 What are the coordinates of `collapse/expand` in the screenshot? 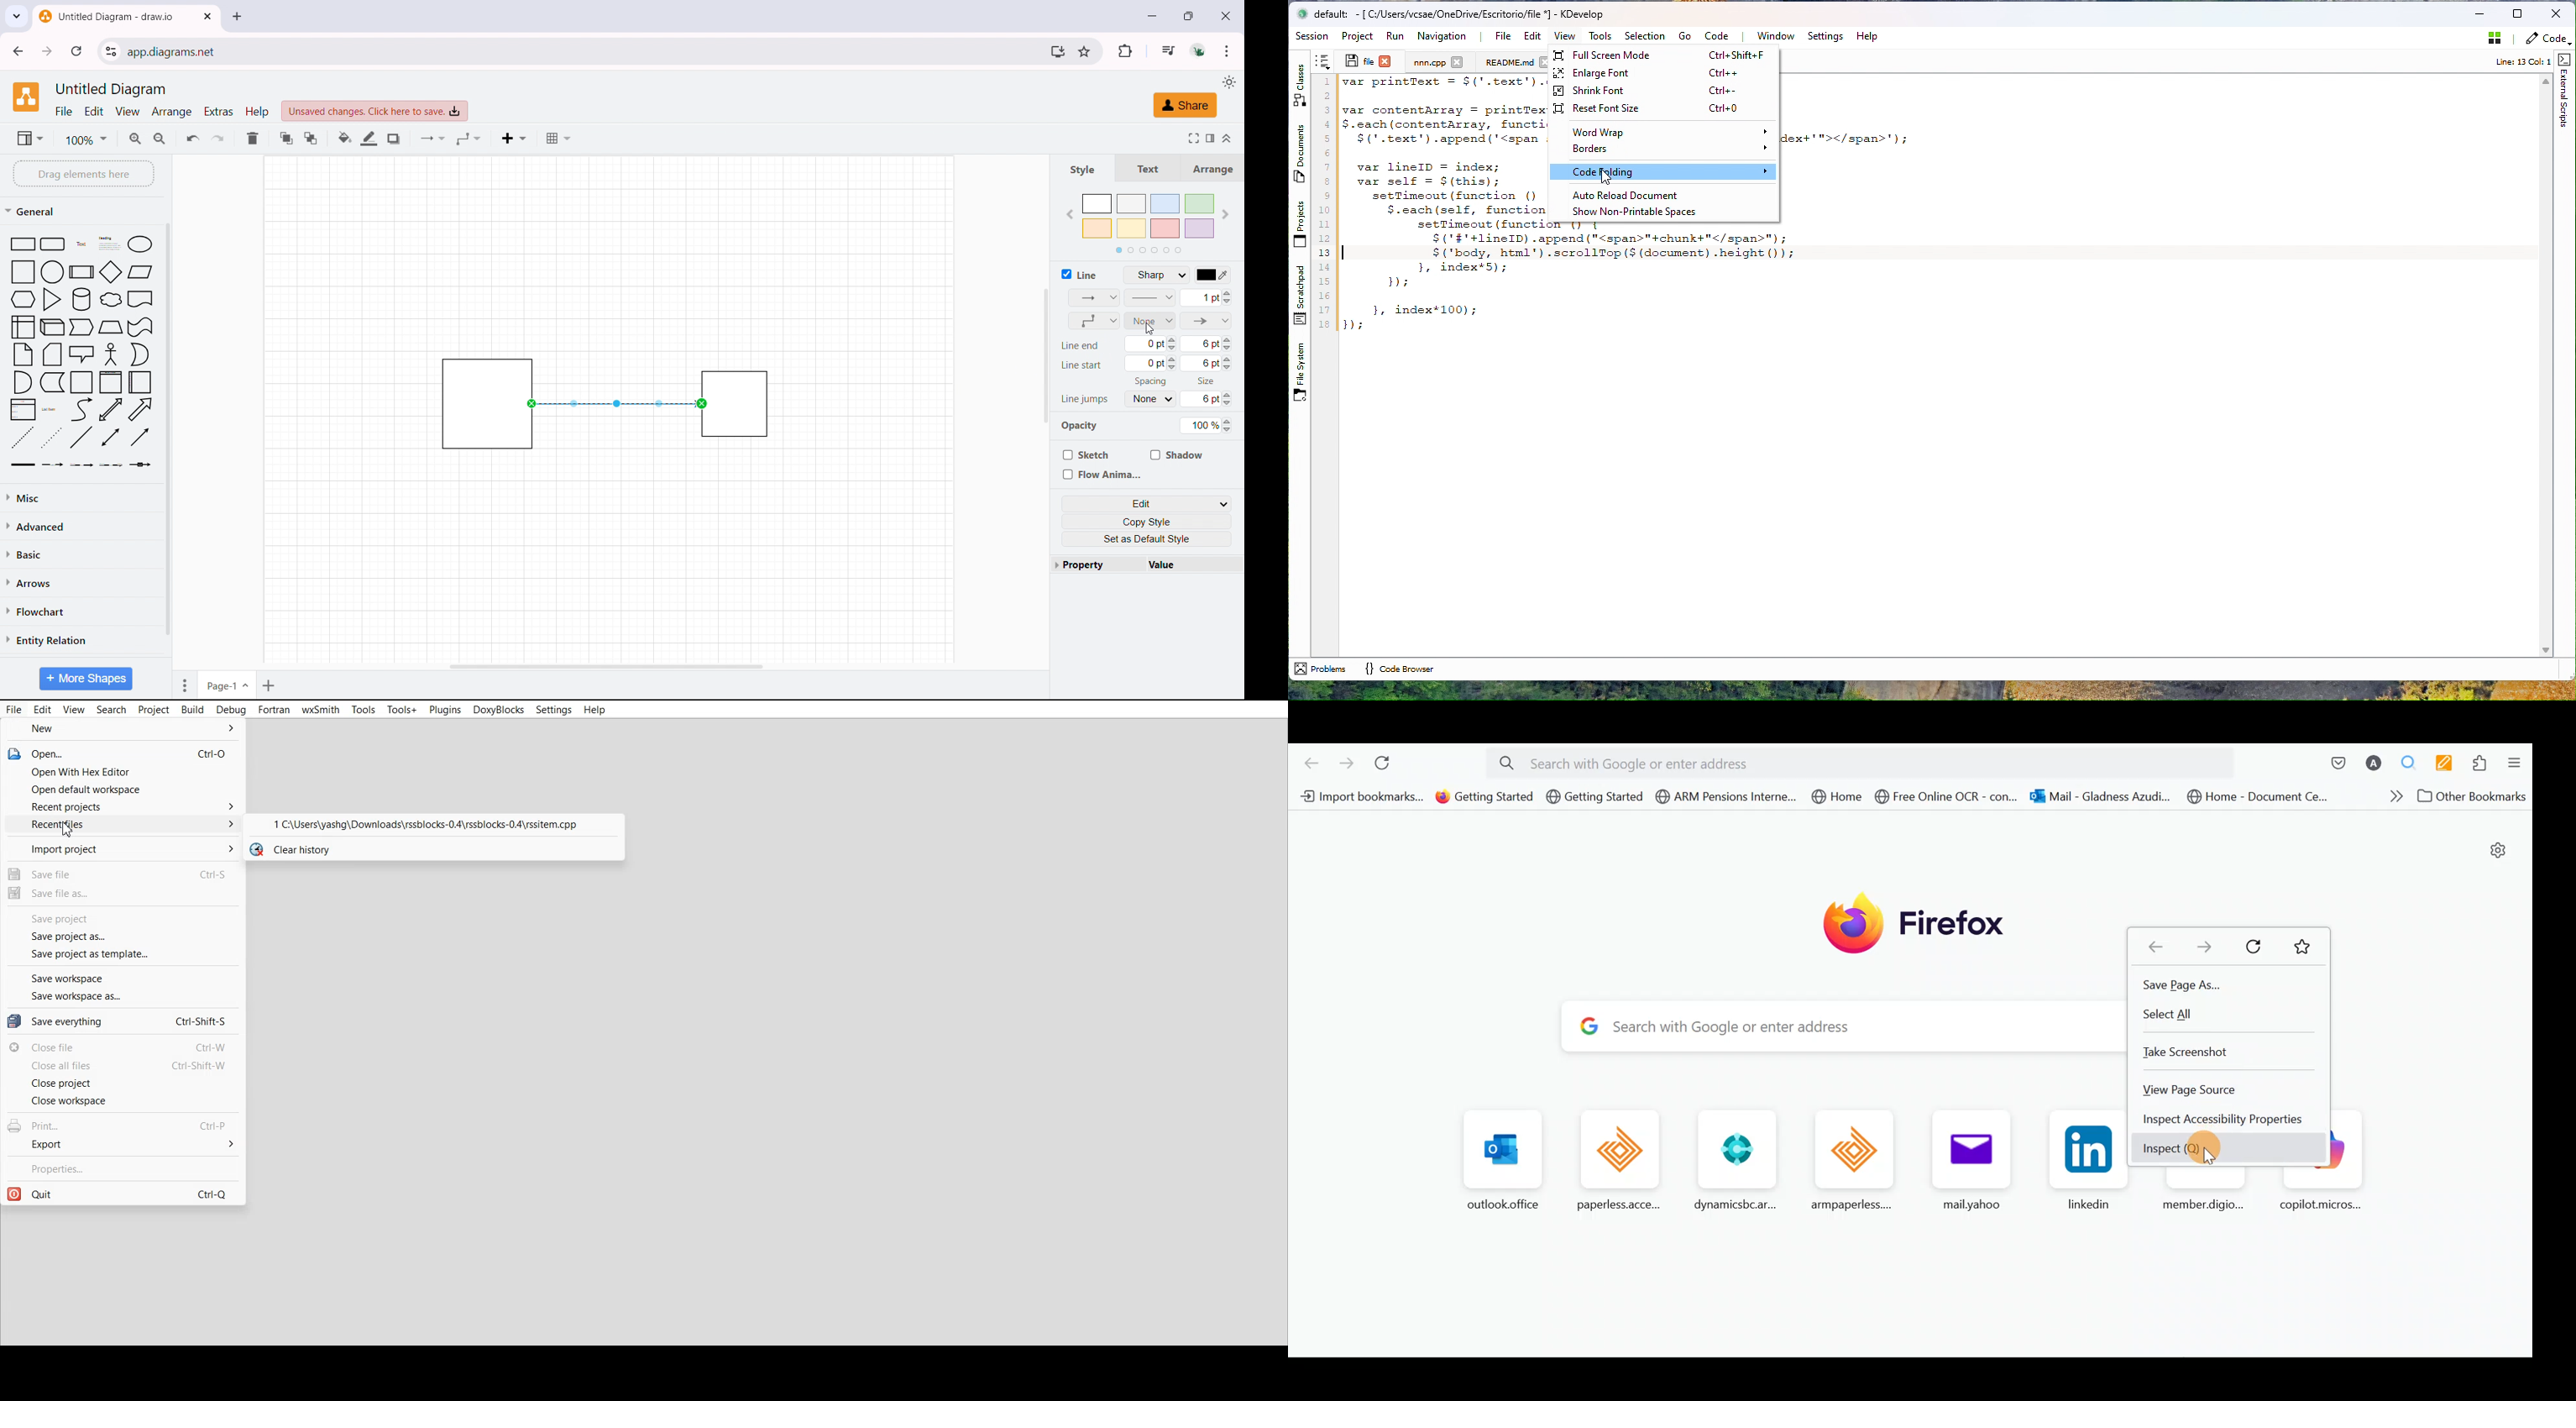 It's located at (1229, 137).